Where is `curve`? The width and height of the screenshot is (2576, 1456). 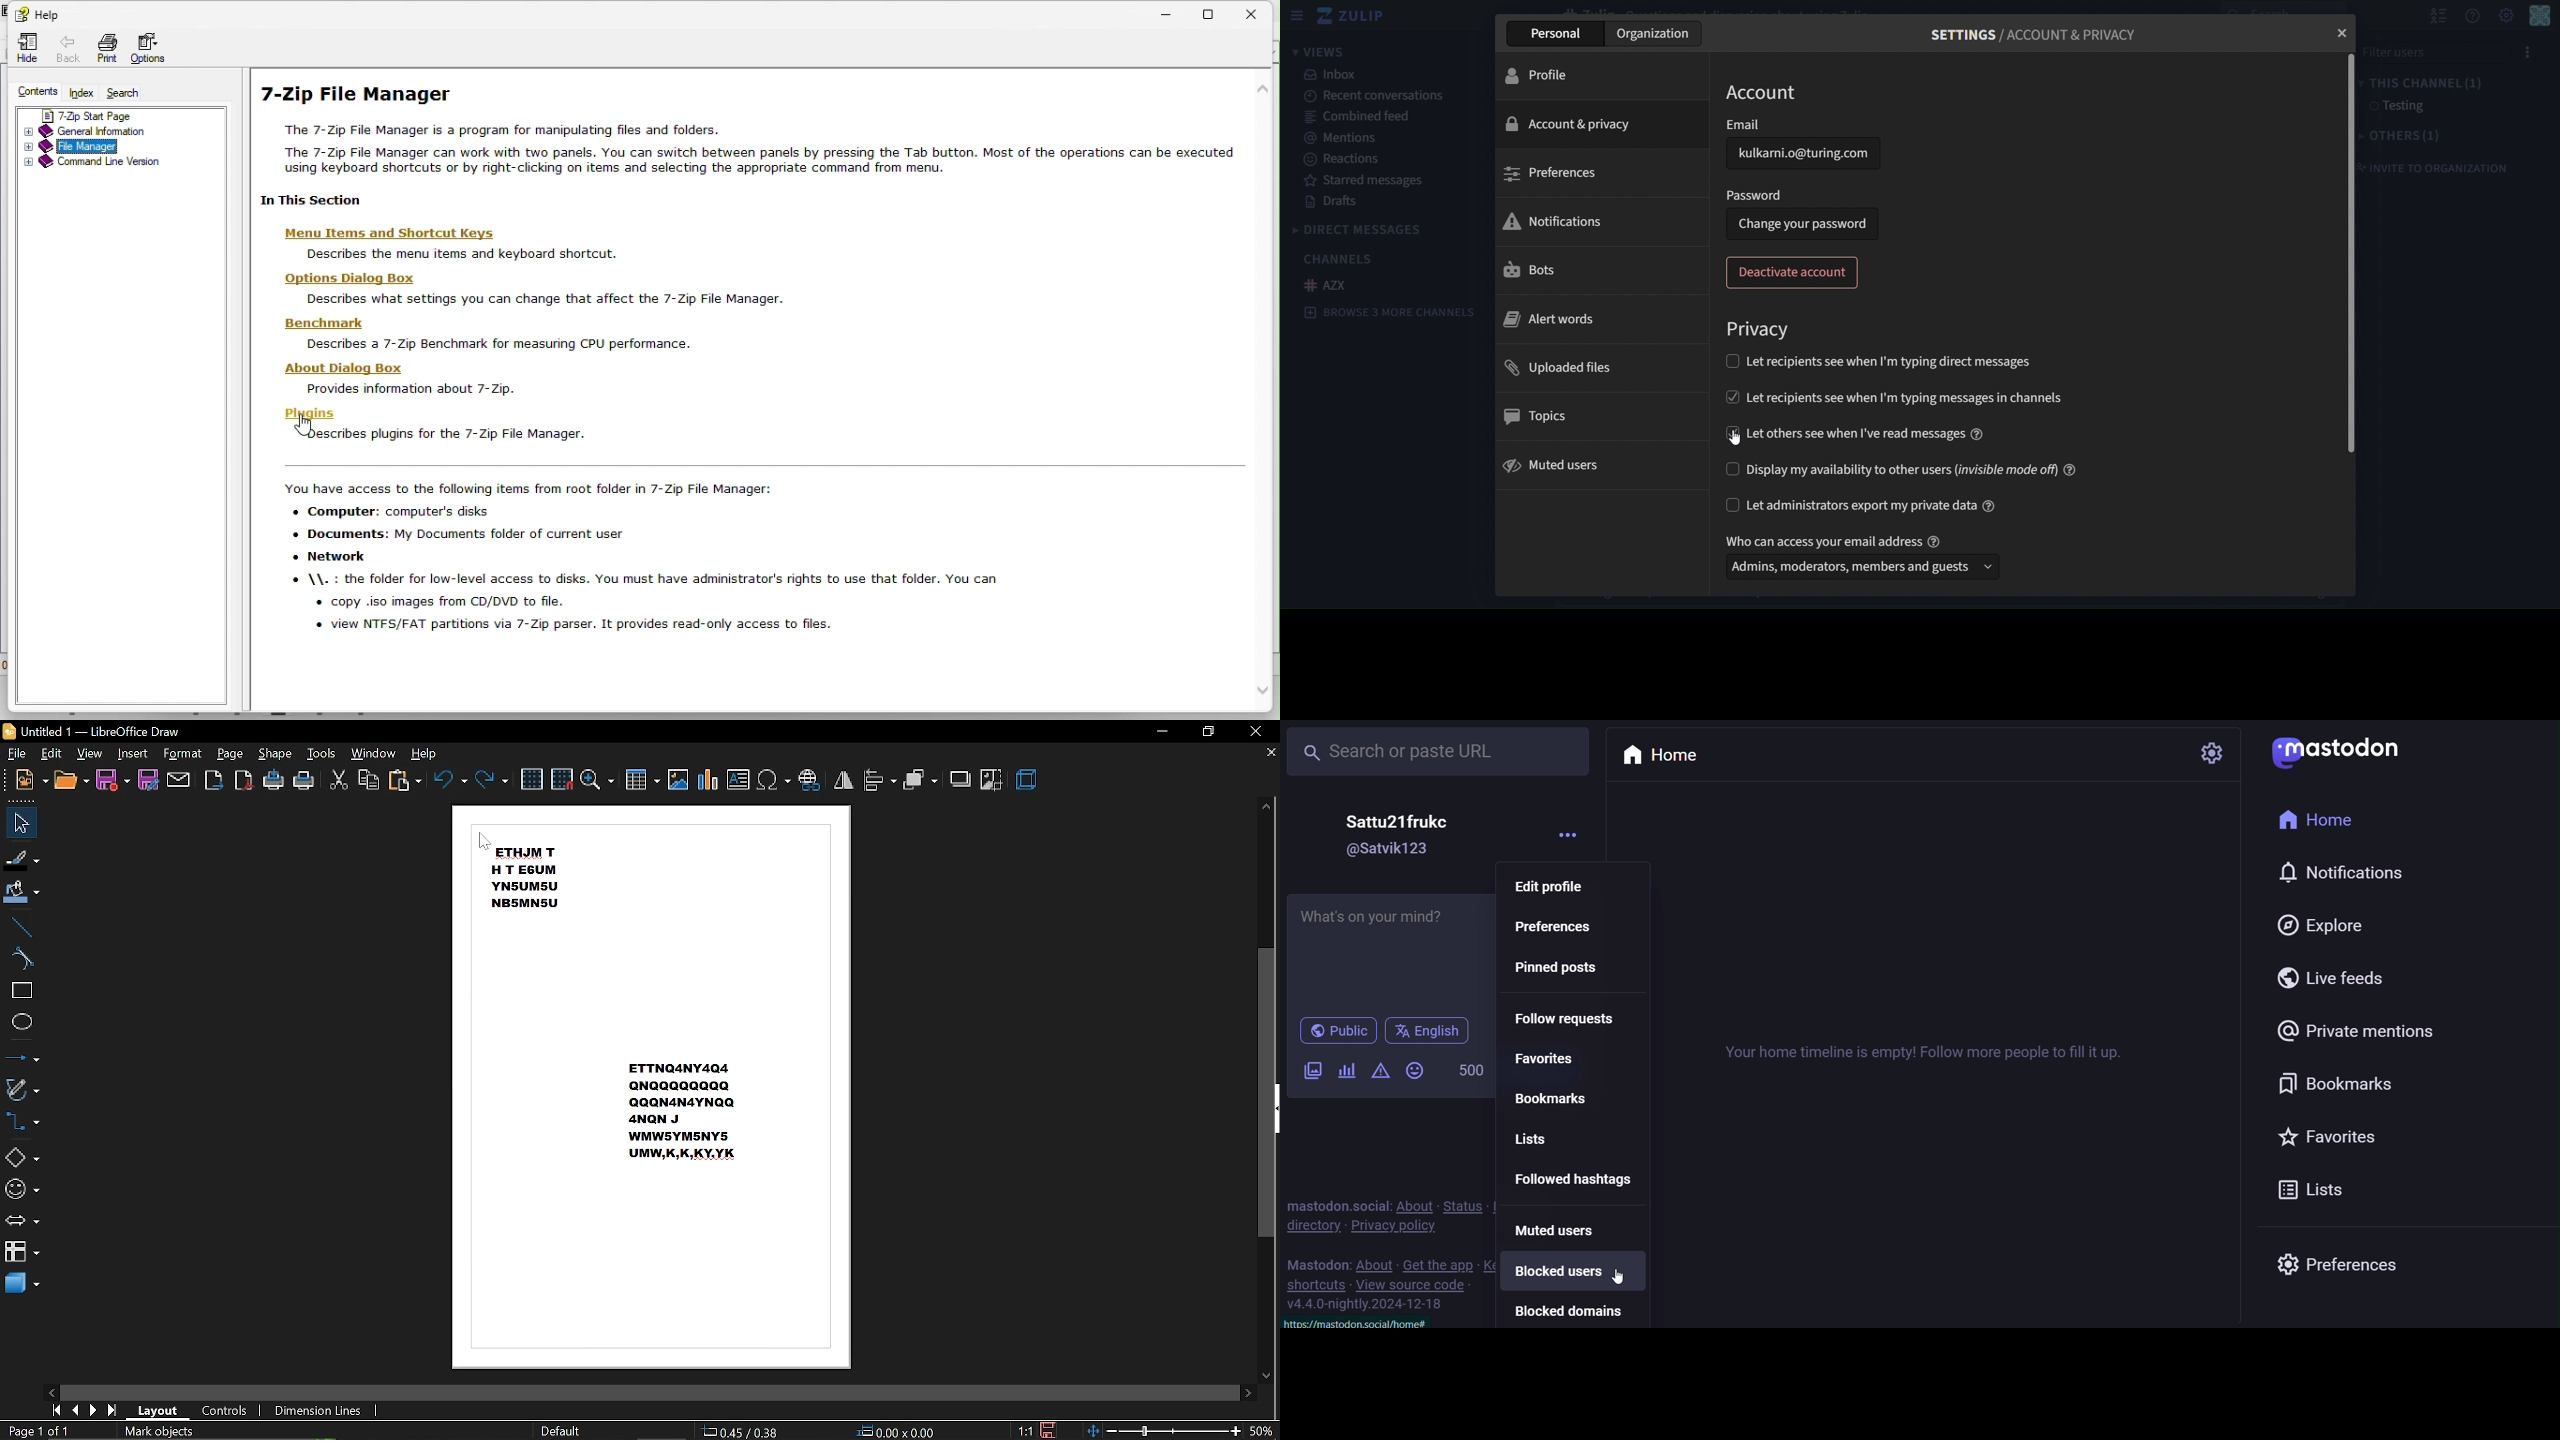
curve is located at coordinates (21, 958).